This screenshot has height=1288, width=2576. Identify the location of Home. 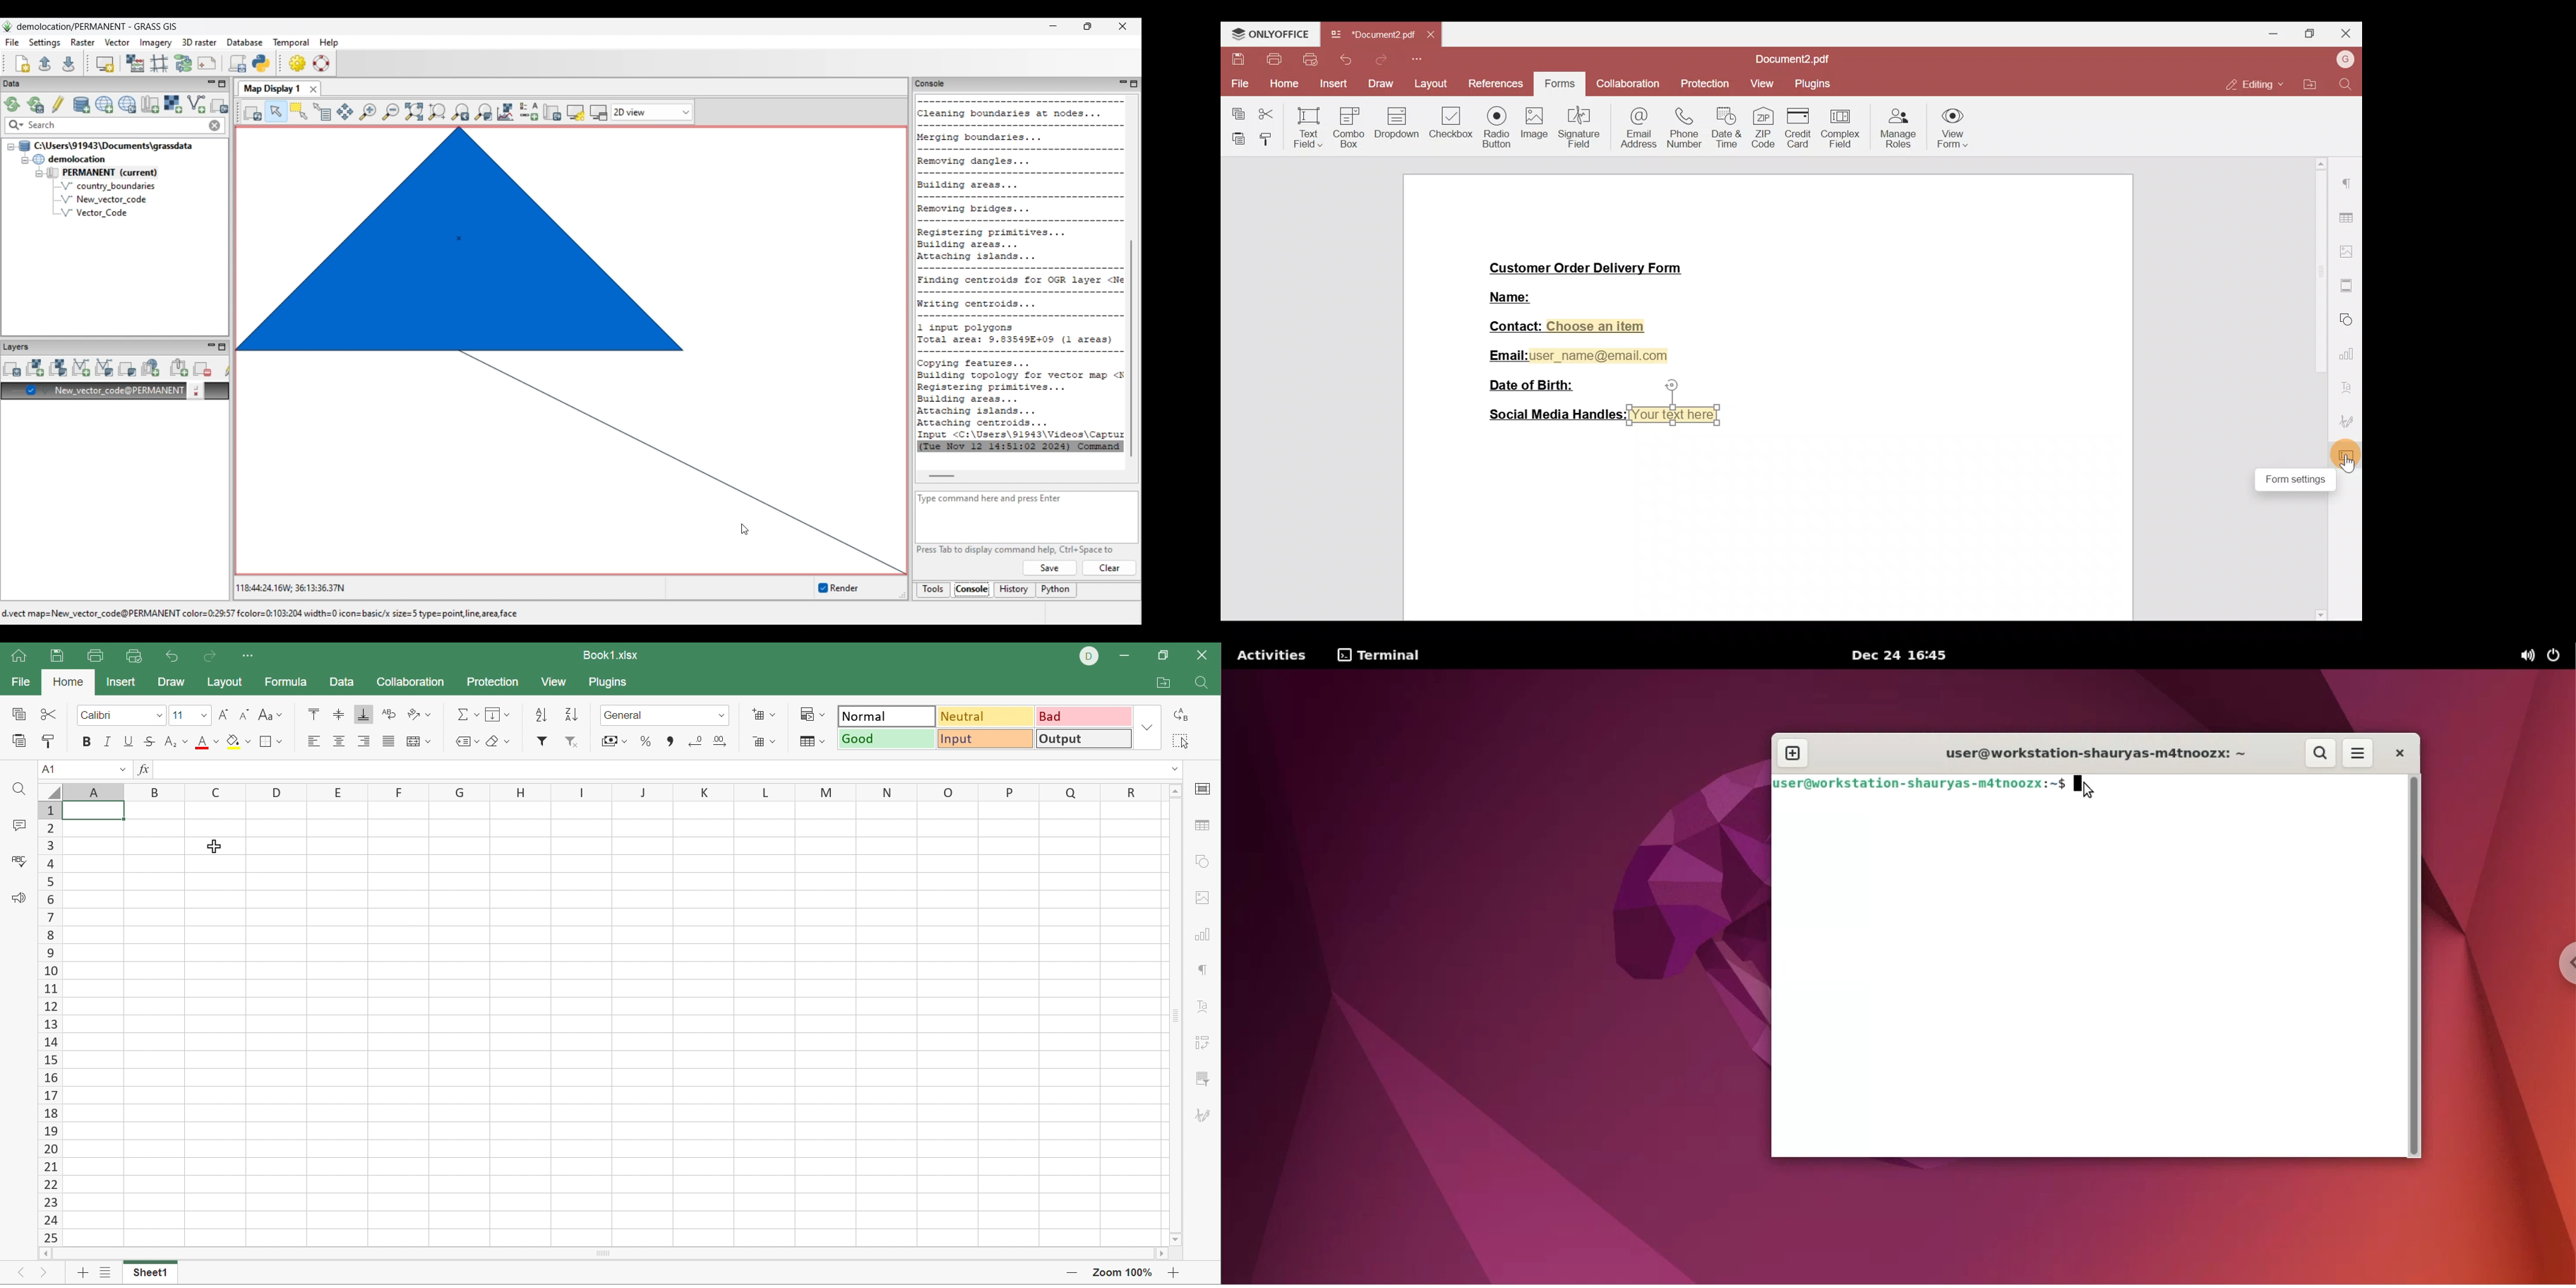
(1282, 84).